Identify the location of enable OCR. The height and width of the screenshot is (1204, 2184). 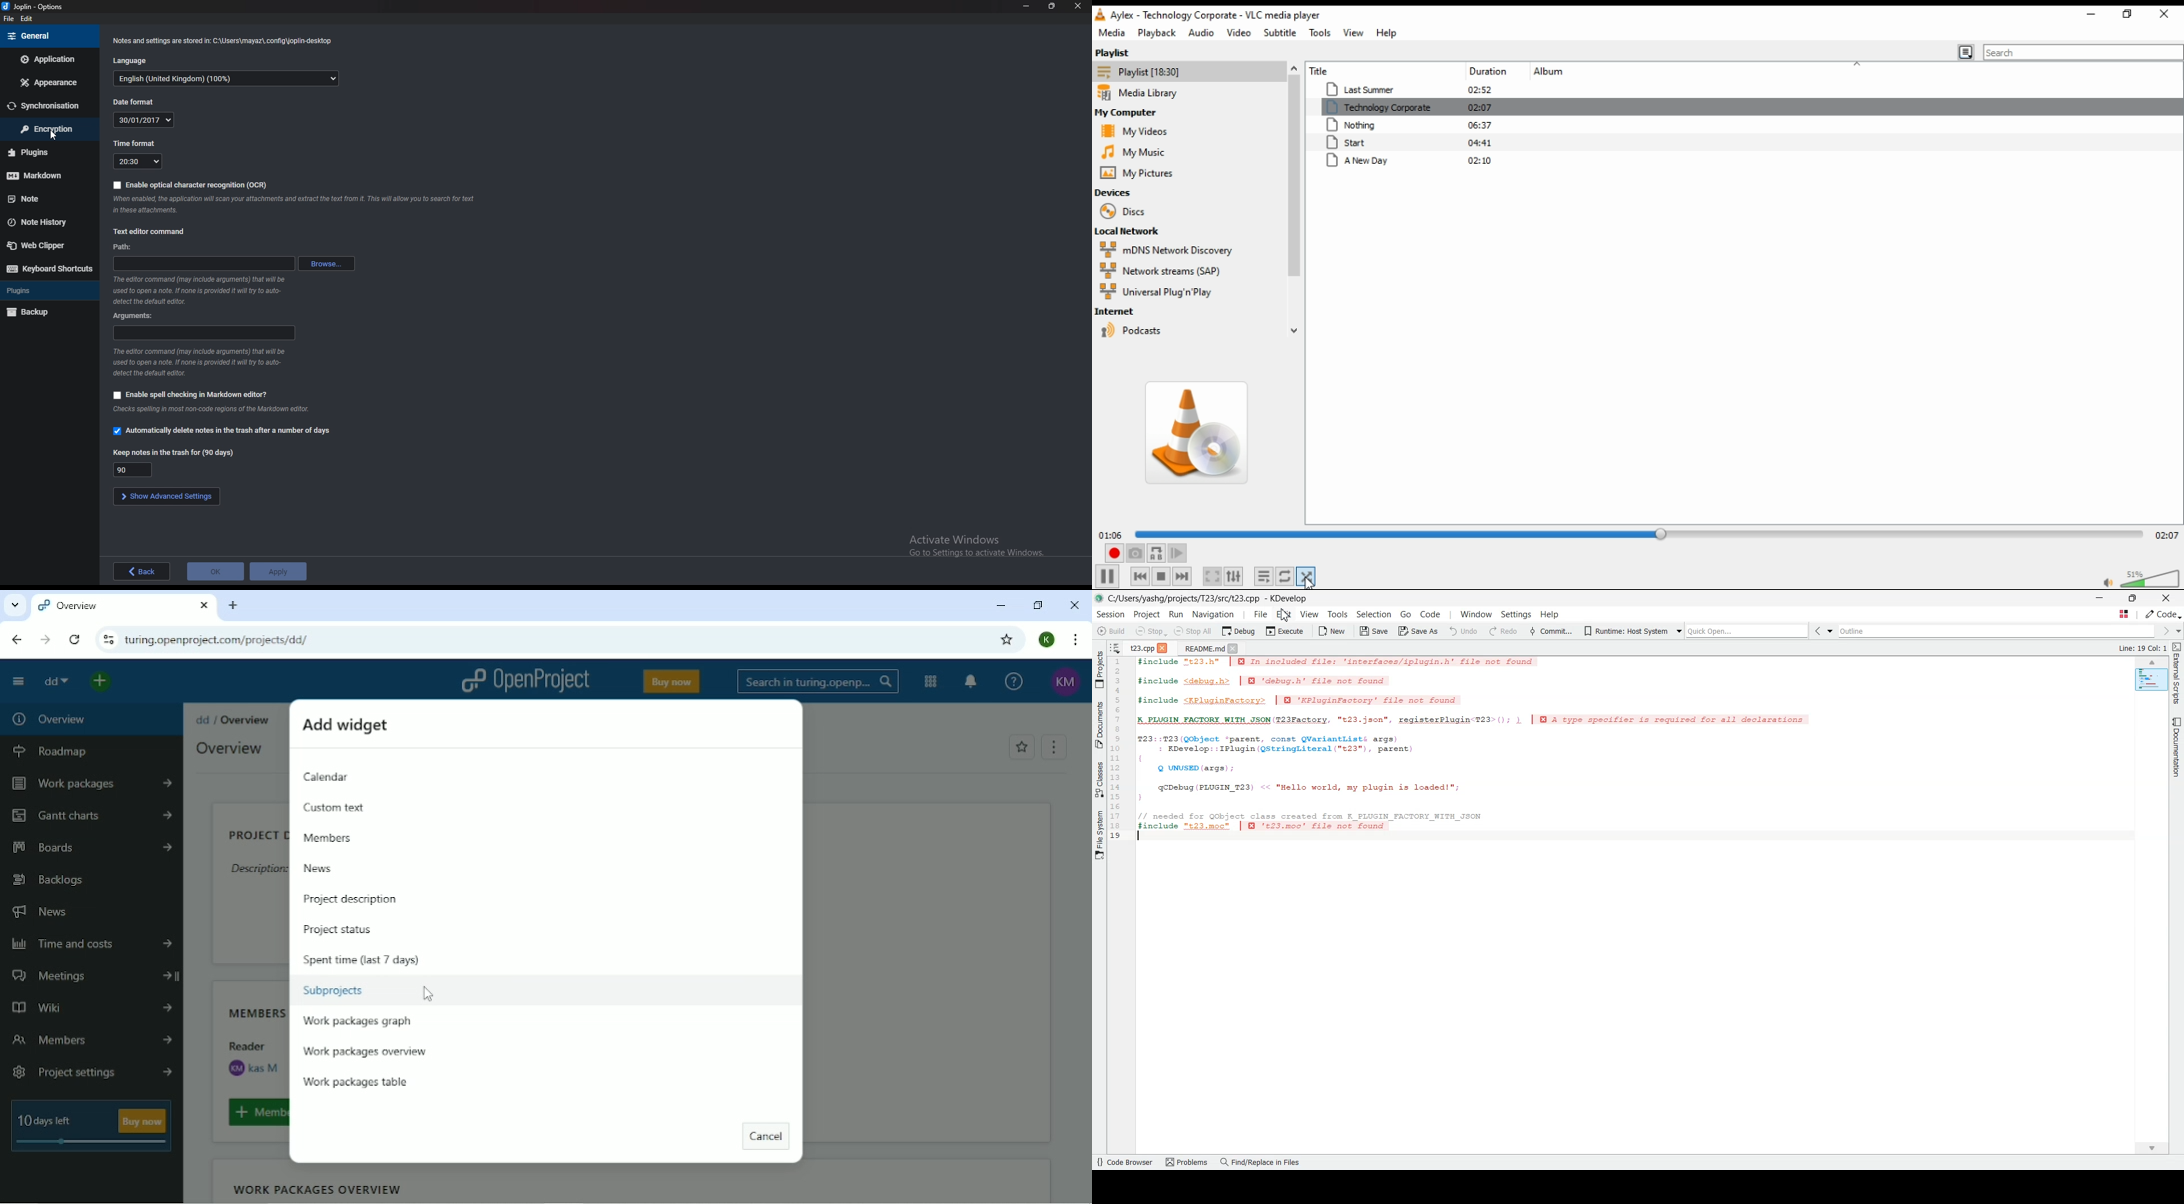
(190, 184).